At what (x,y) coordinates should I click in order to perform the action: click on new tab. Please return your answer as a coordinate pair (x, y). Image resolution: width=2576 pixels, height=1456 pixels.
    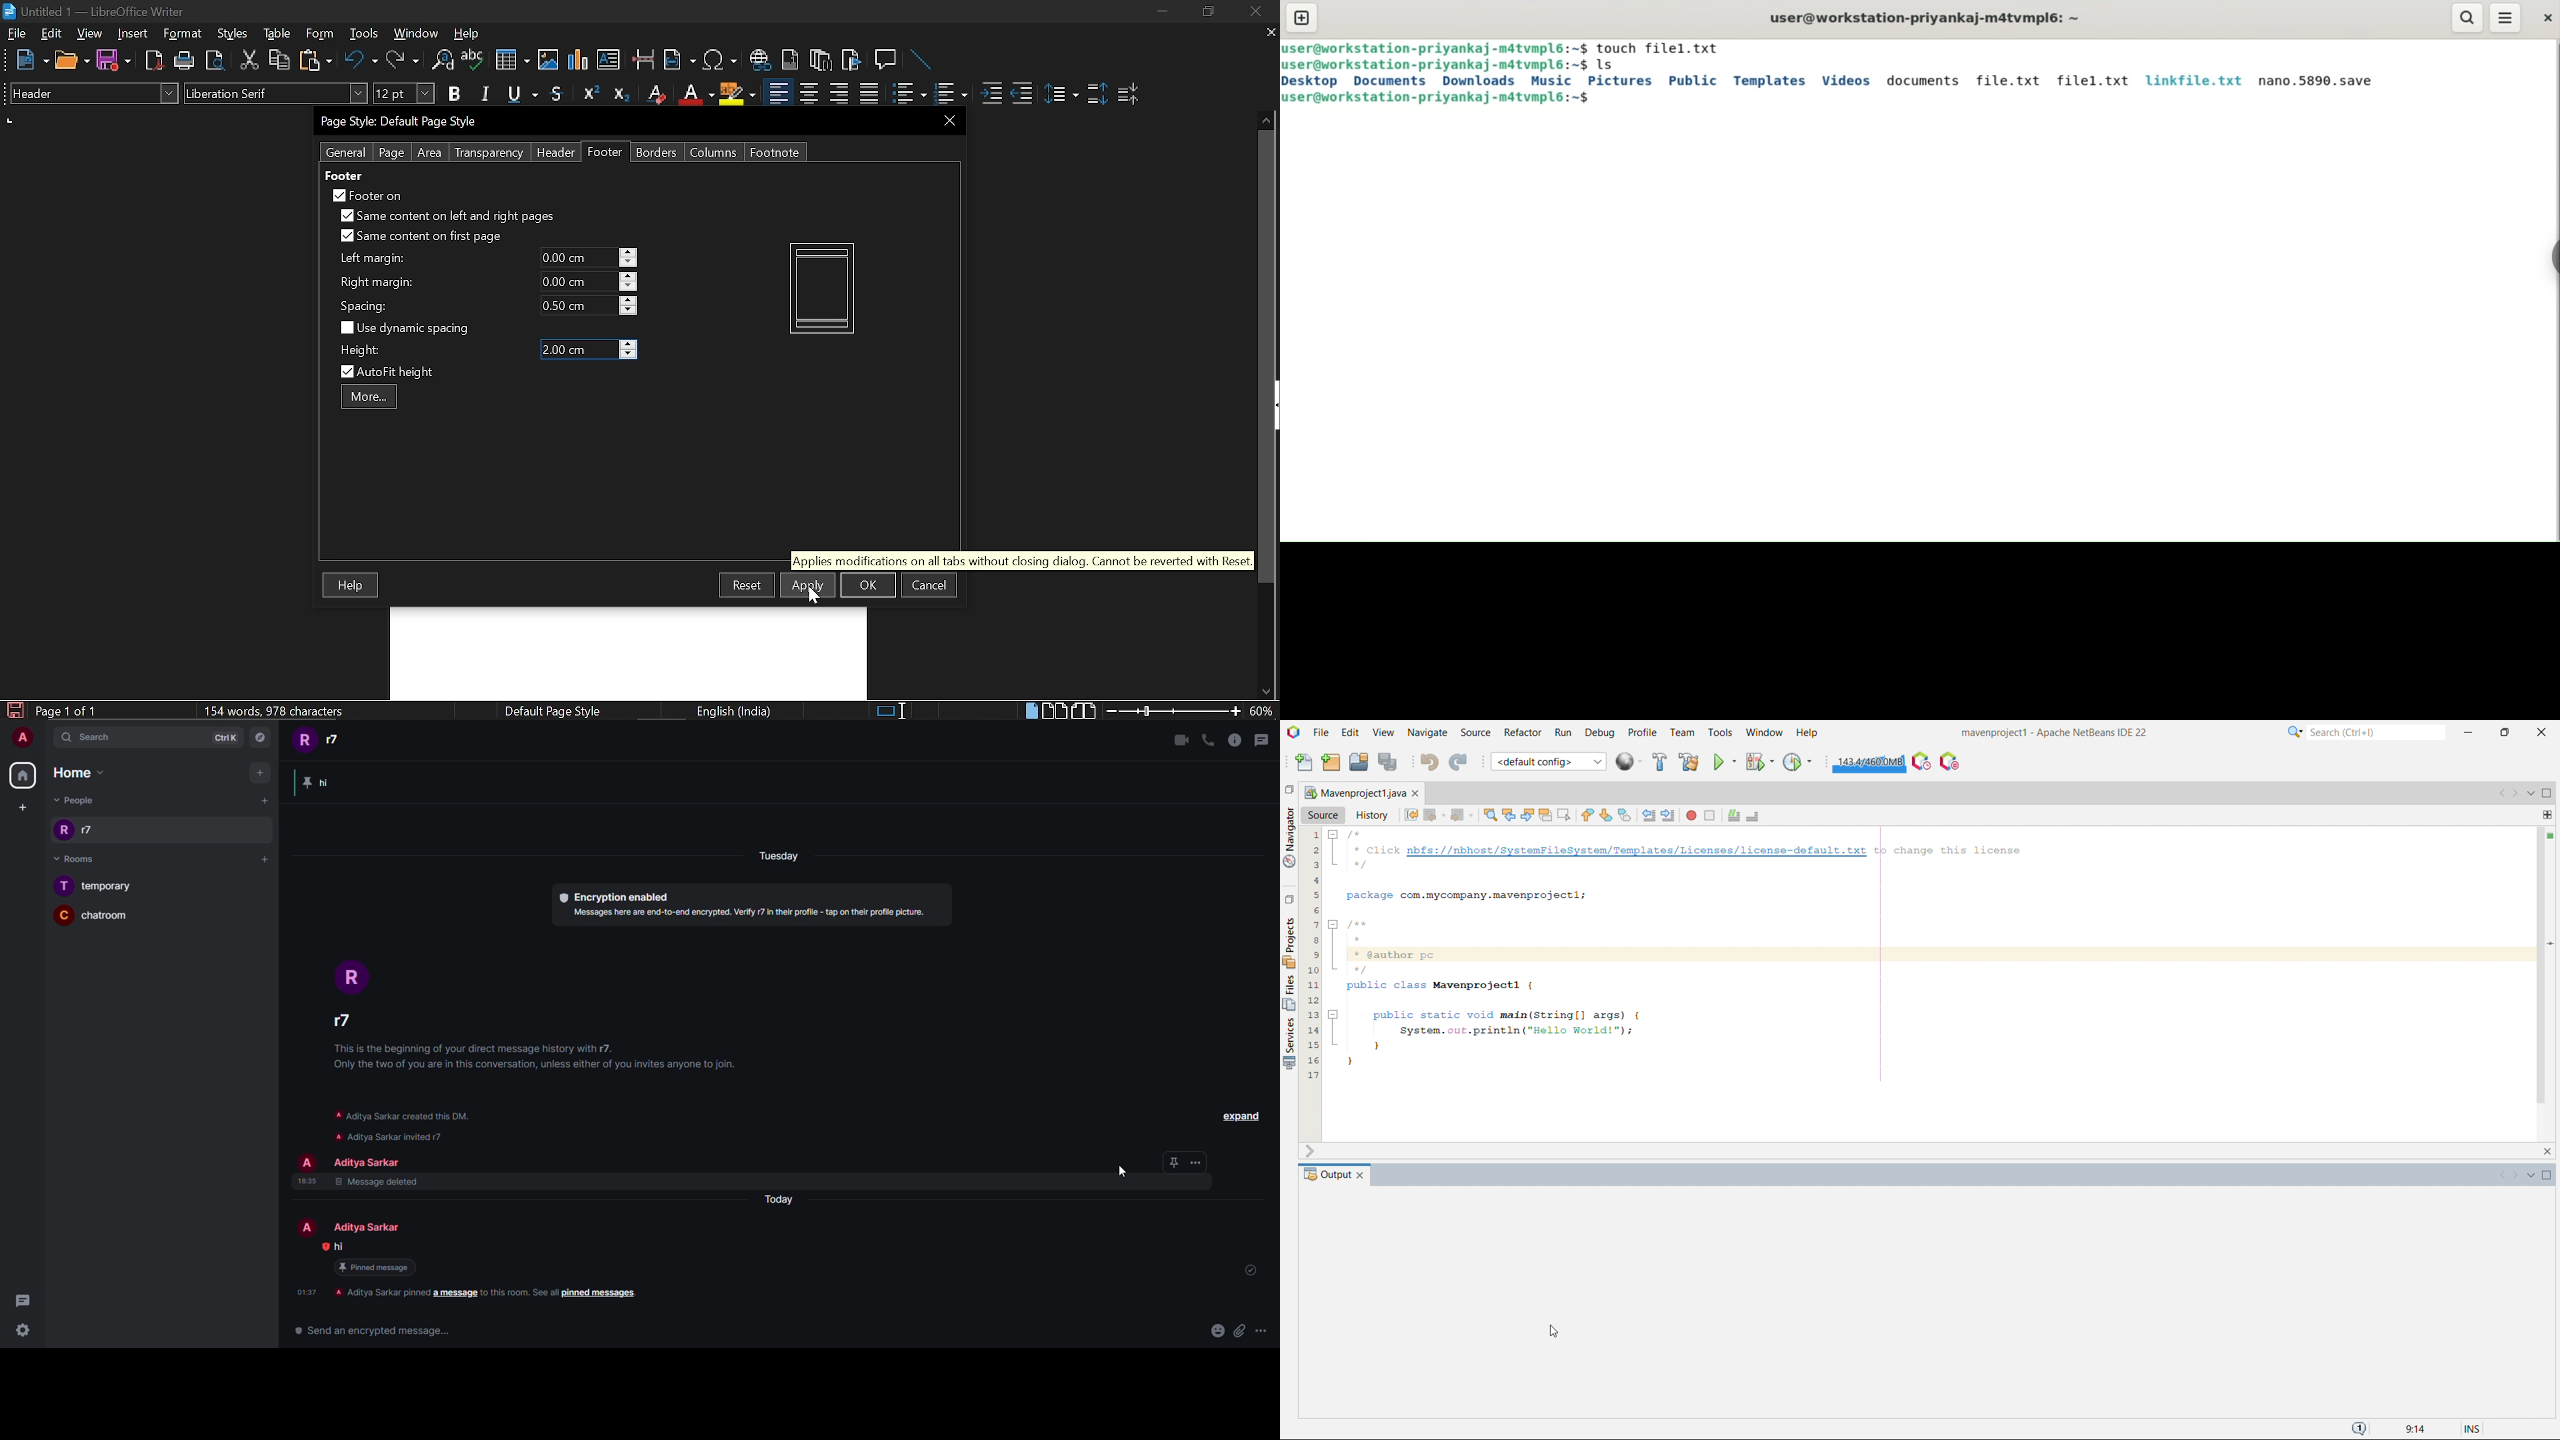
    Looking at the image, I should click on (1303, 17).